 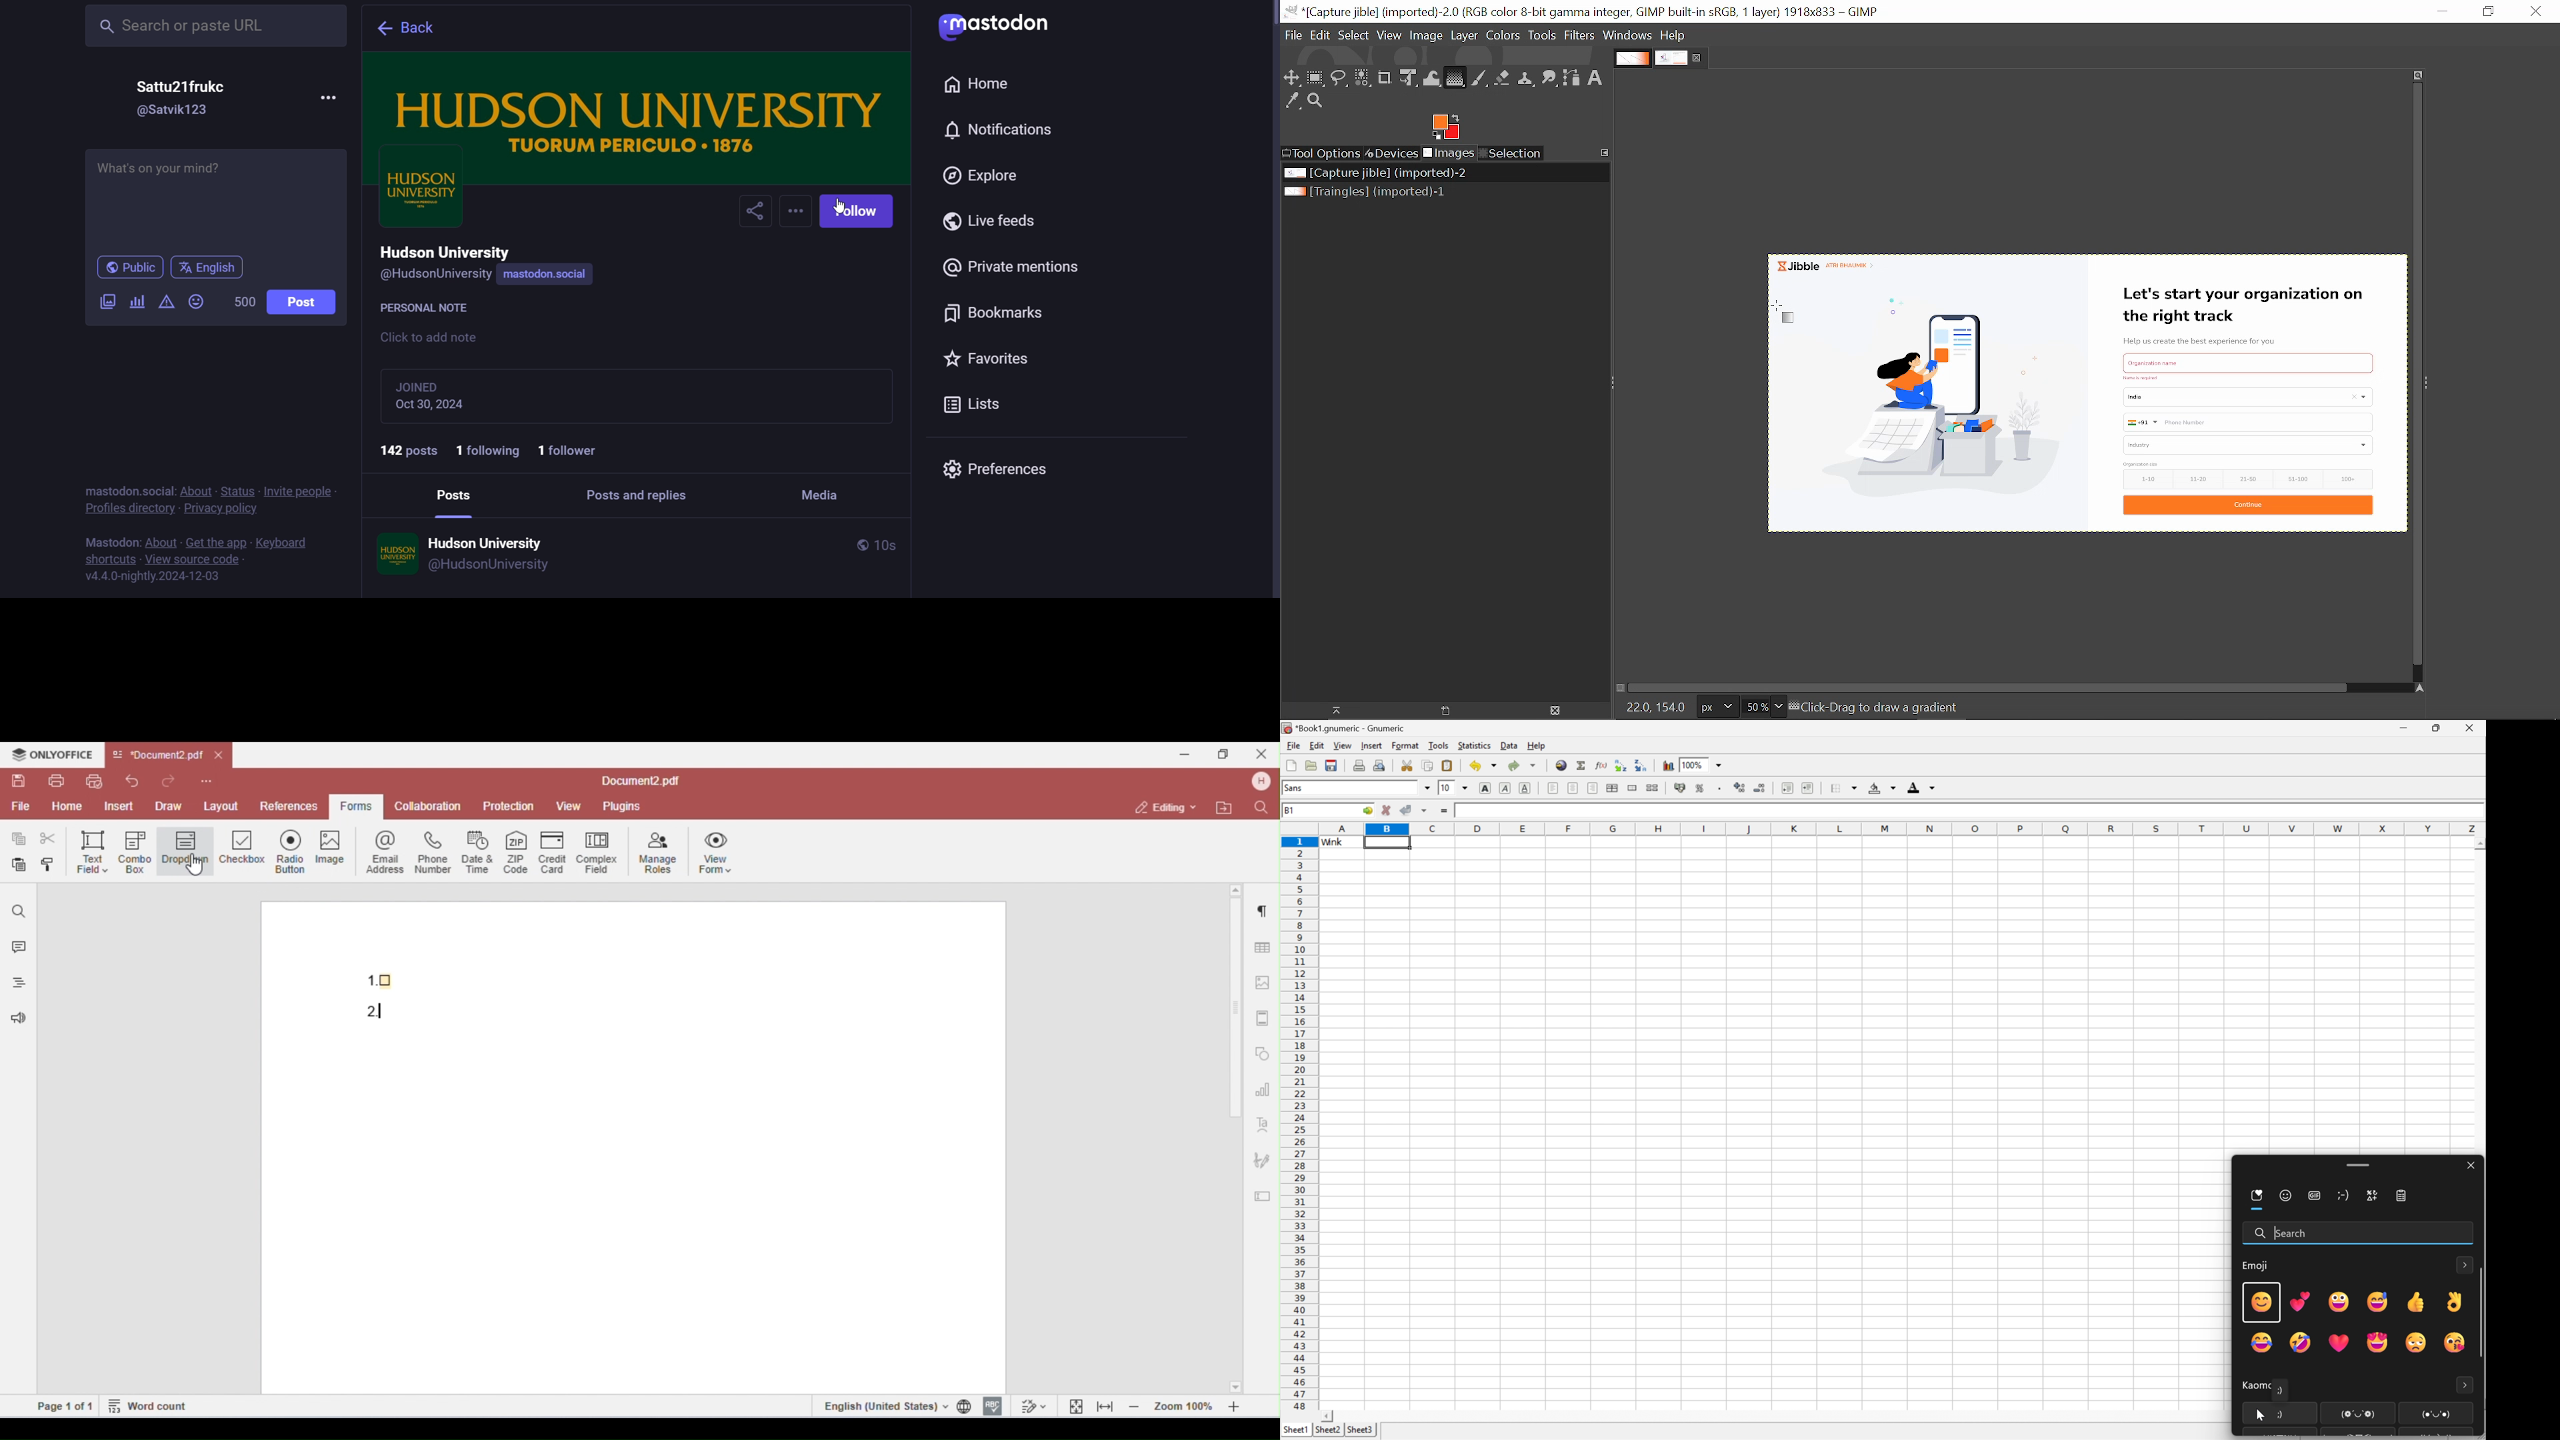 I want to click on format selection as percentage, so click(x=1702, y=788).